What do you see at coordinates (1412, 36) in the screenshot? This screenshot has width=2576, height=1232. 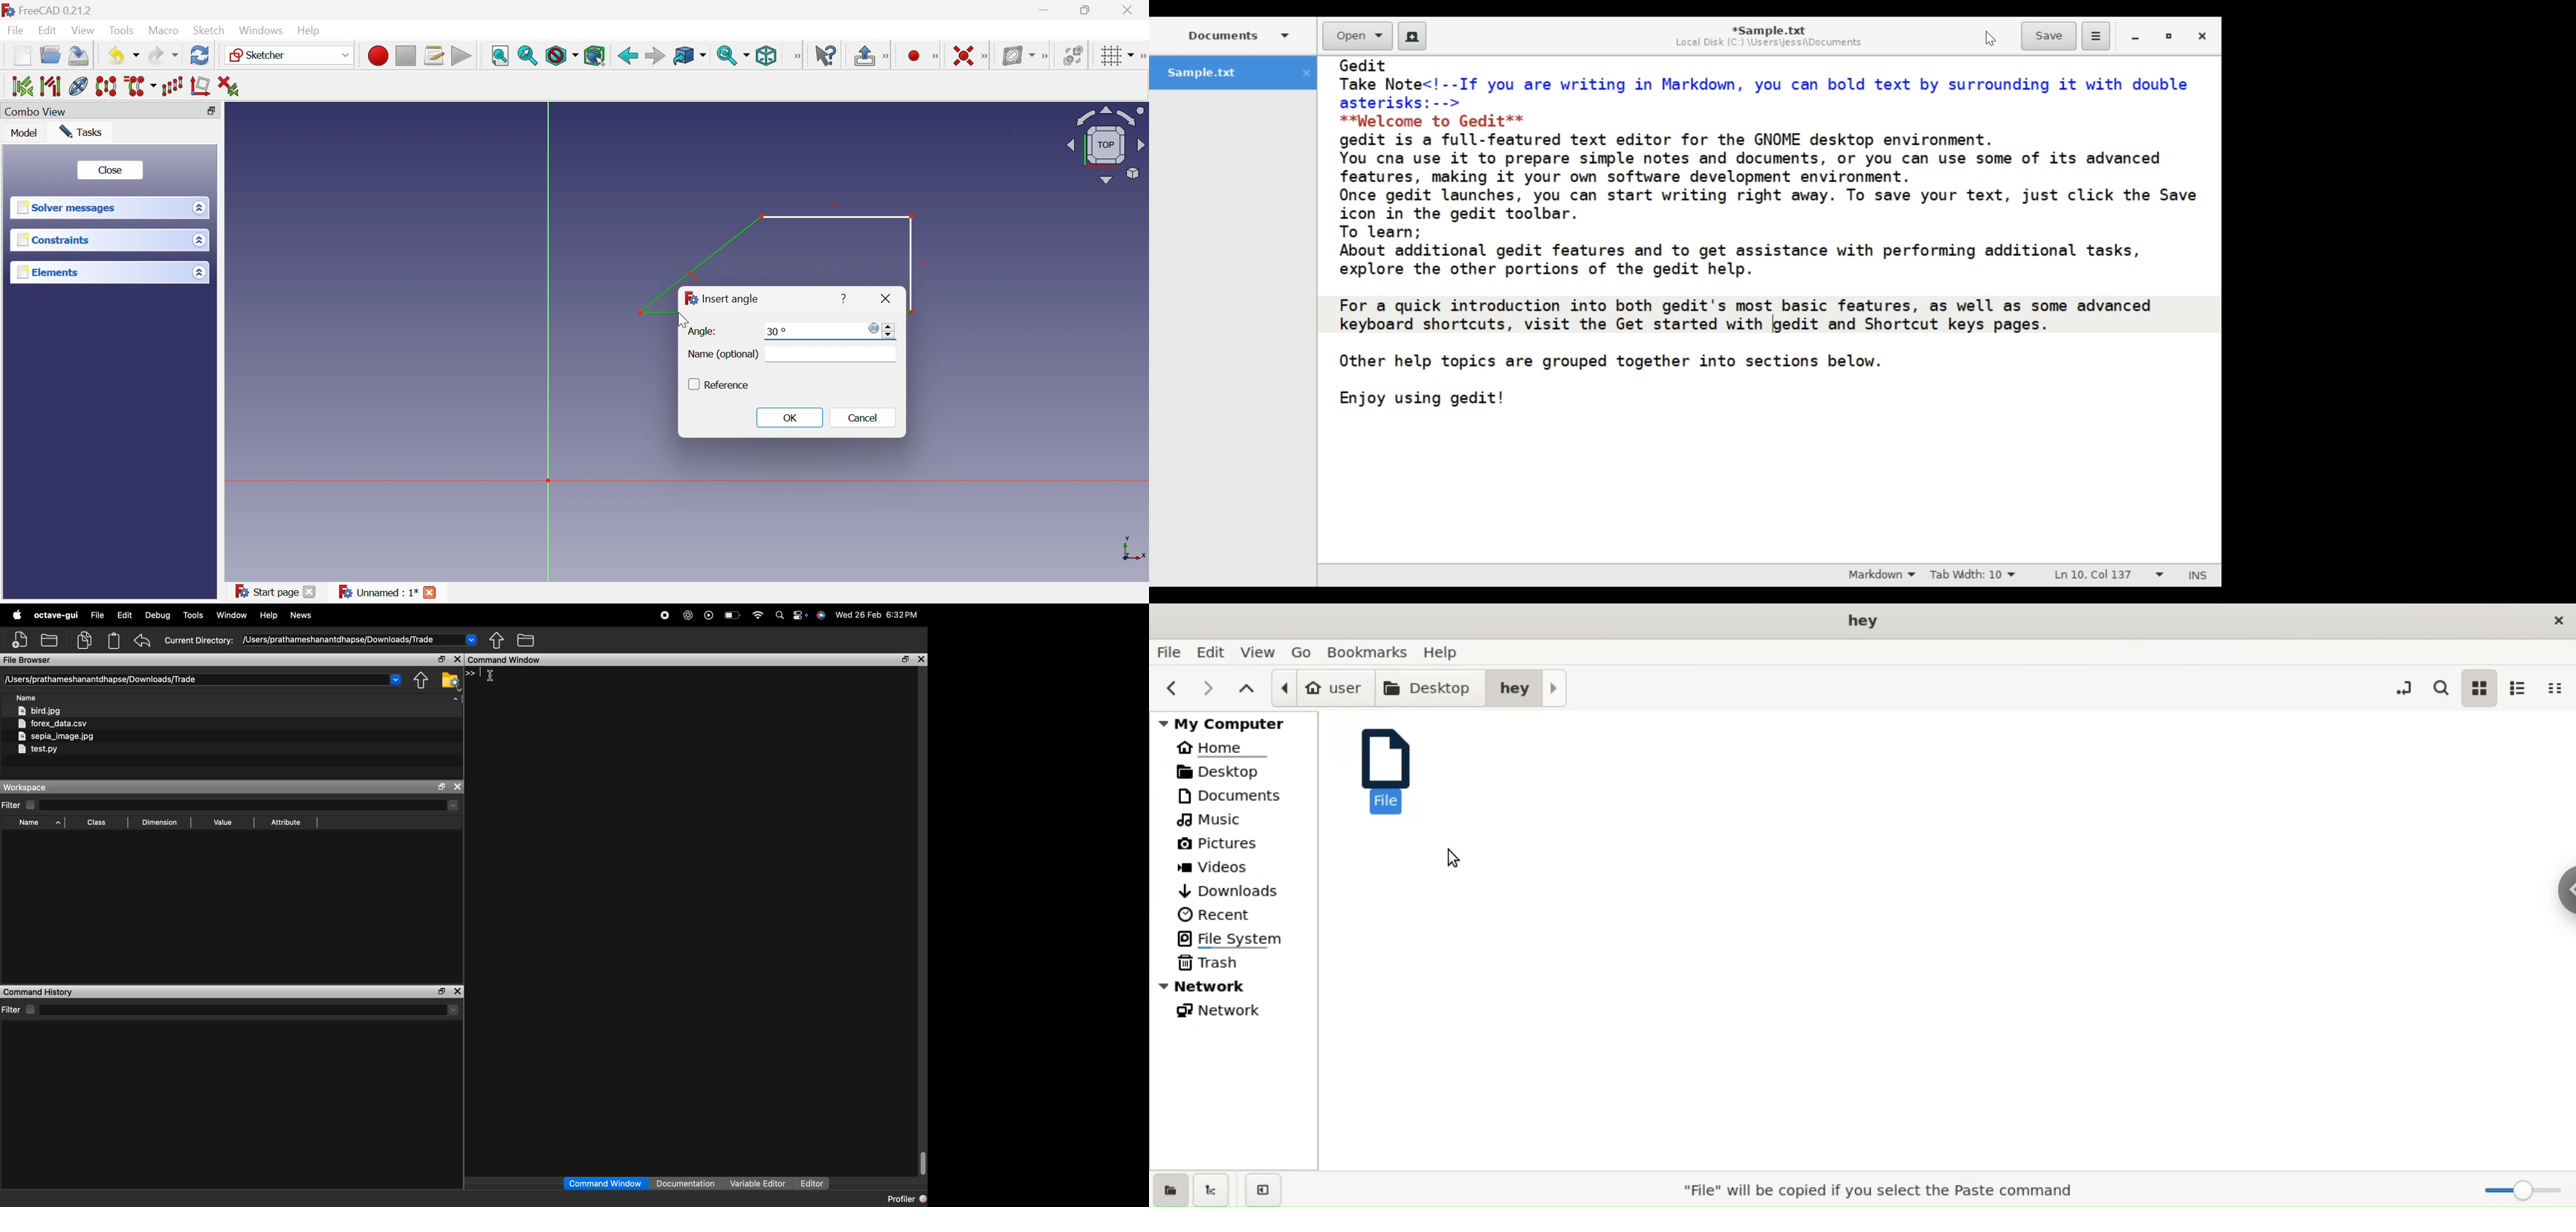 I see `create new document` at bounding box center [1412, 36].